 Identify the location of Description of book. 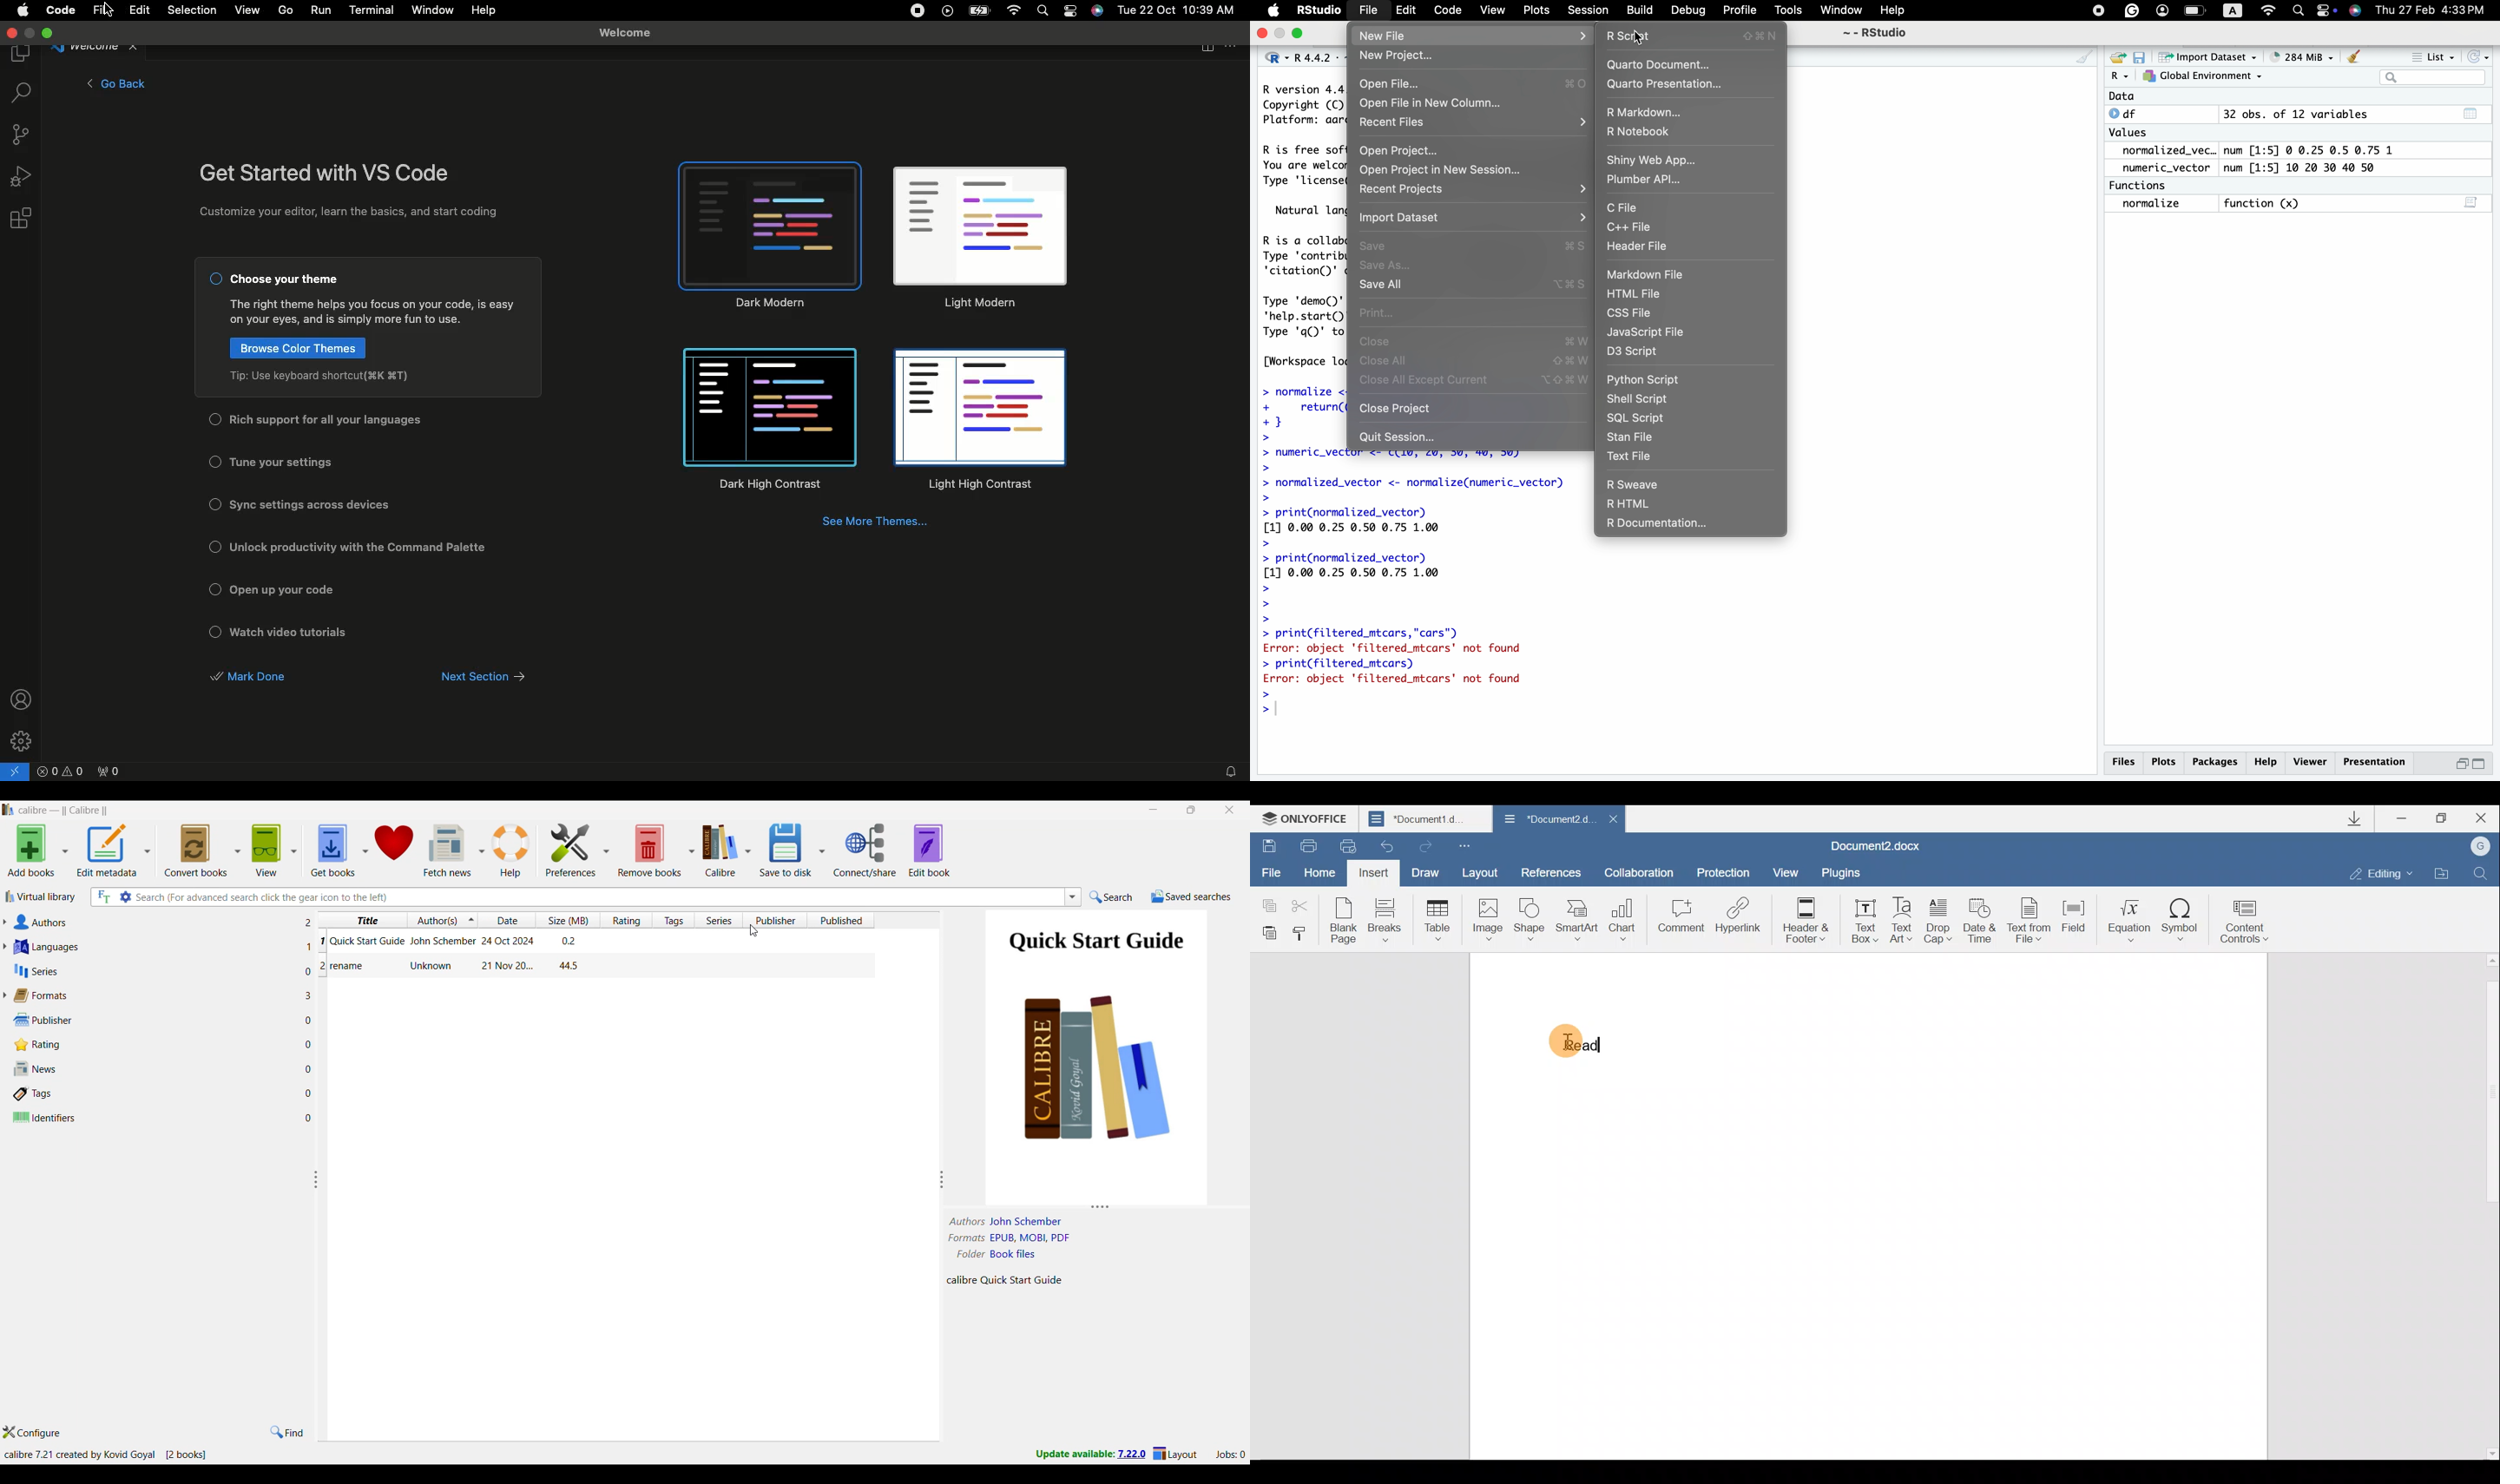
(1016, 1280).